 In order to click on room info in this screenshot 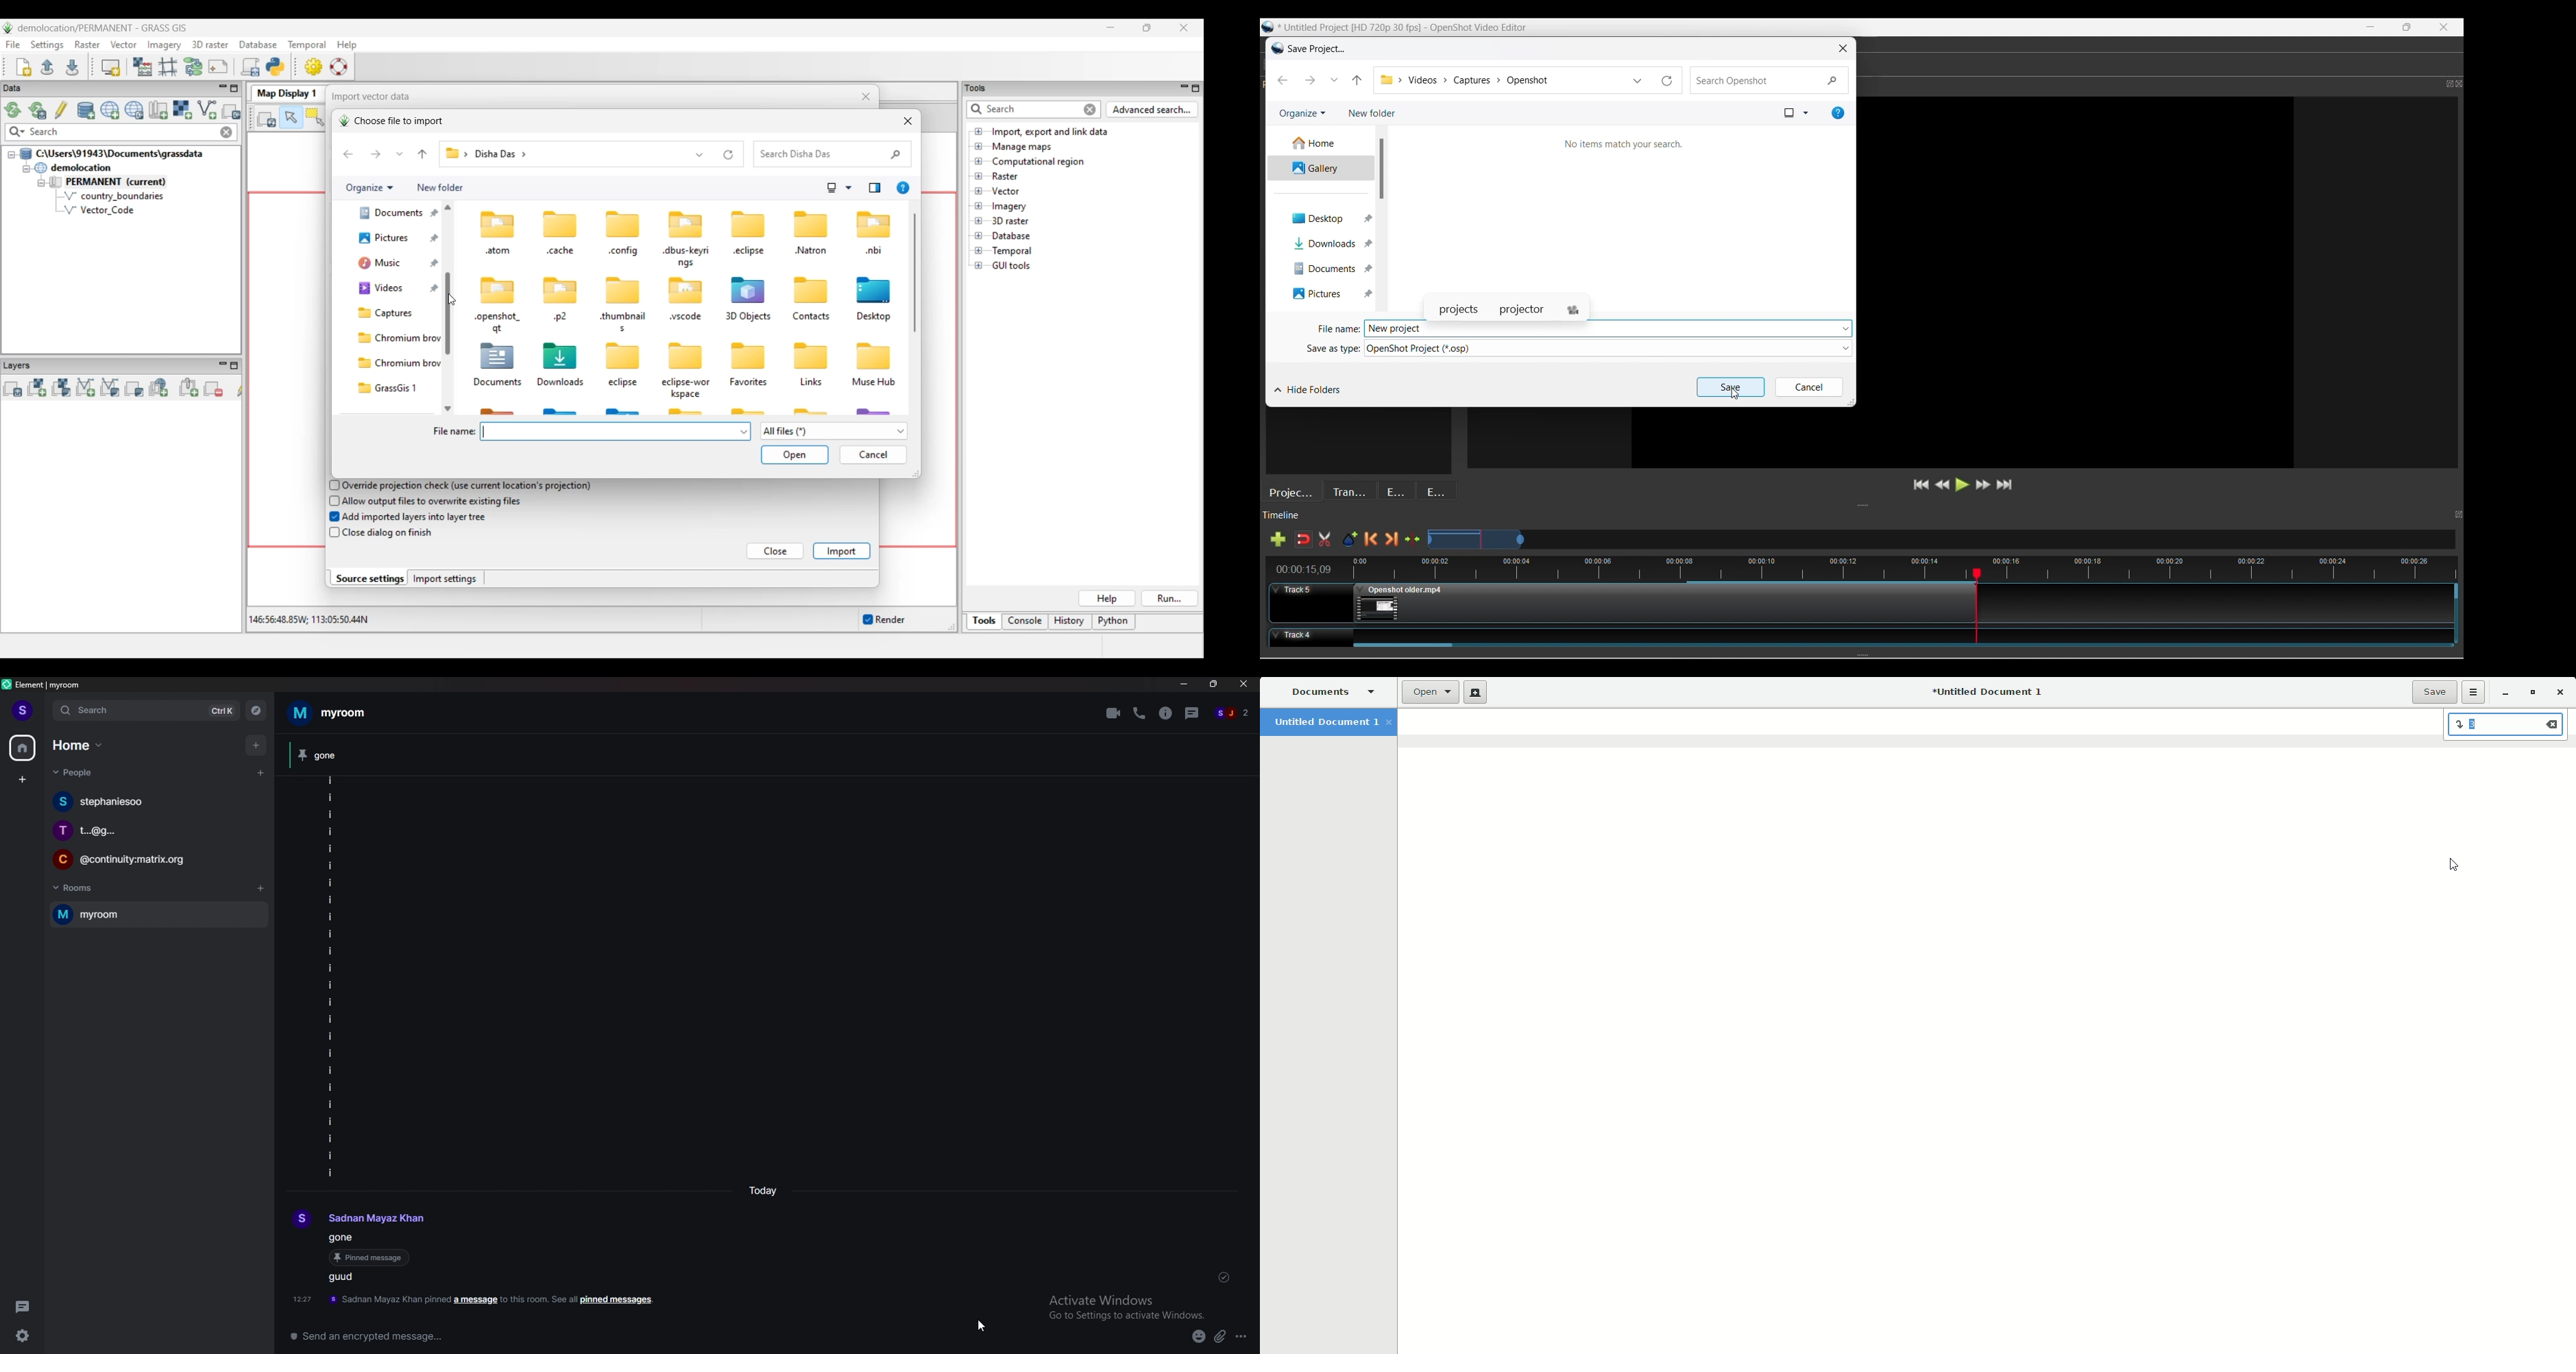, I will do `click(1166, 713)`.